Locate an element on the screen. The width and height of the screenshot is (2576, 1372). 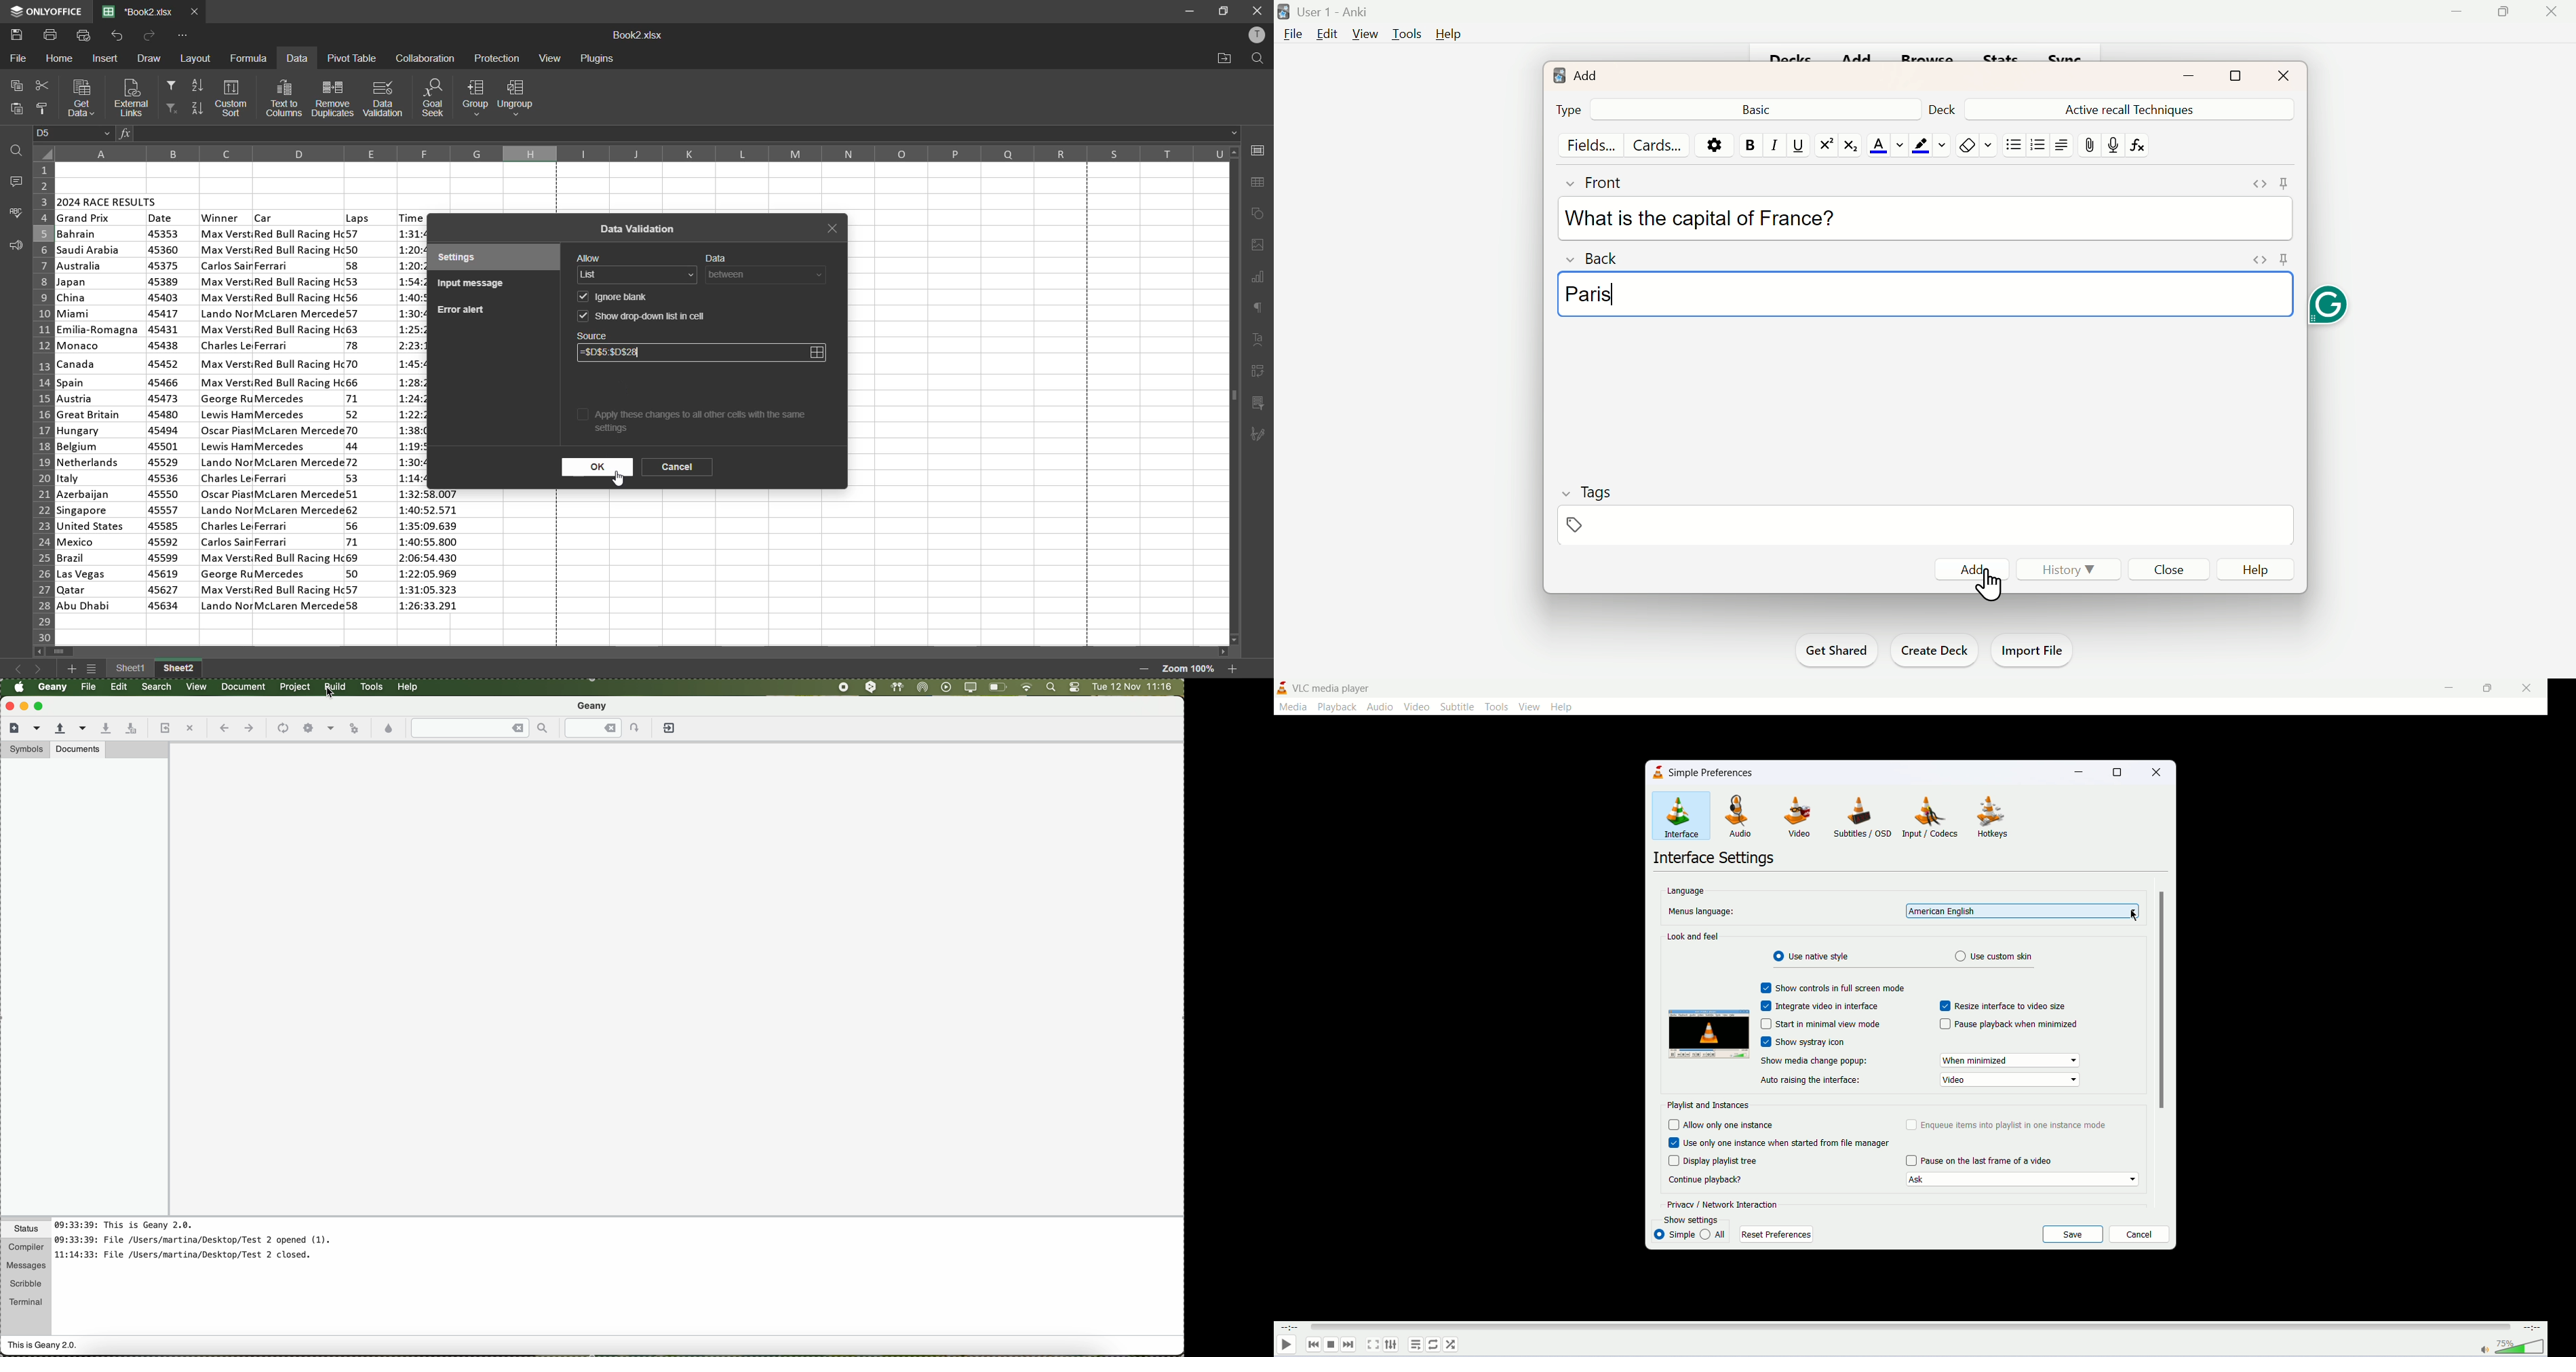
Attach file is located at coordinates (2091, 147).